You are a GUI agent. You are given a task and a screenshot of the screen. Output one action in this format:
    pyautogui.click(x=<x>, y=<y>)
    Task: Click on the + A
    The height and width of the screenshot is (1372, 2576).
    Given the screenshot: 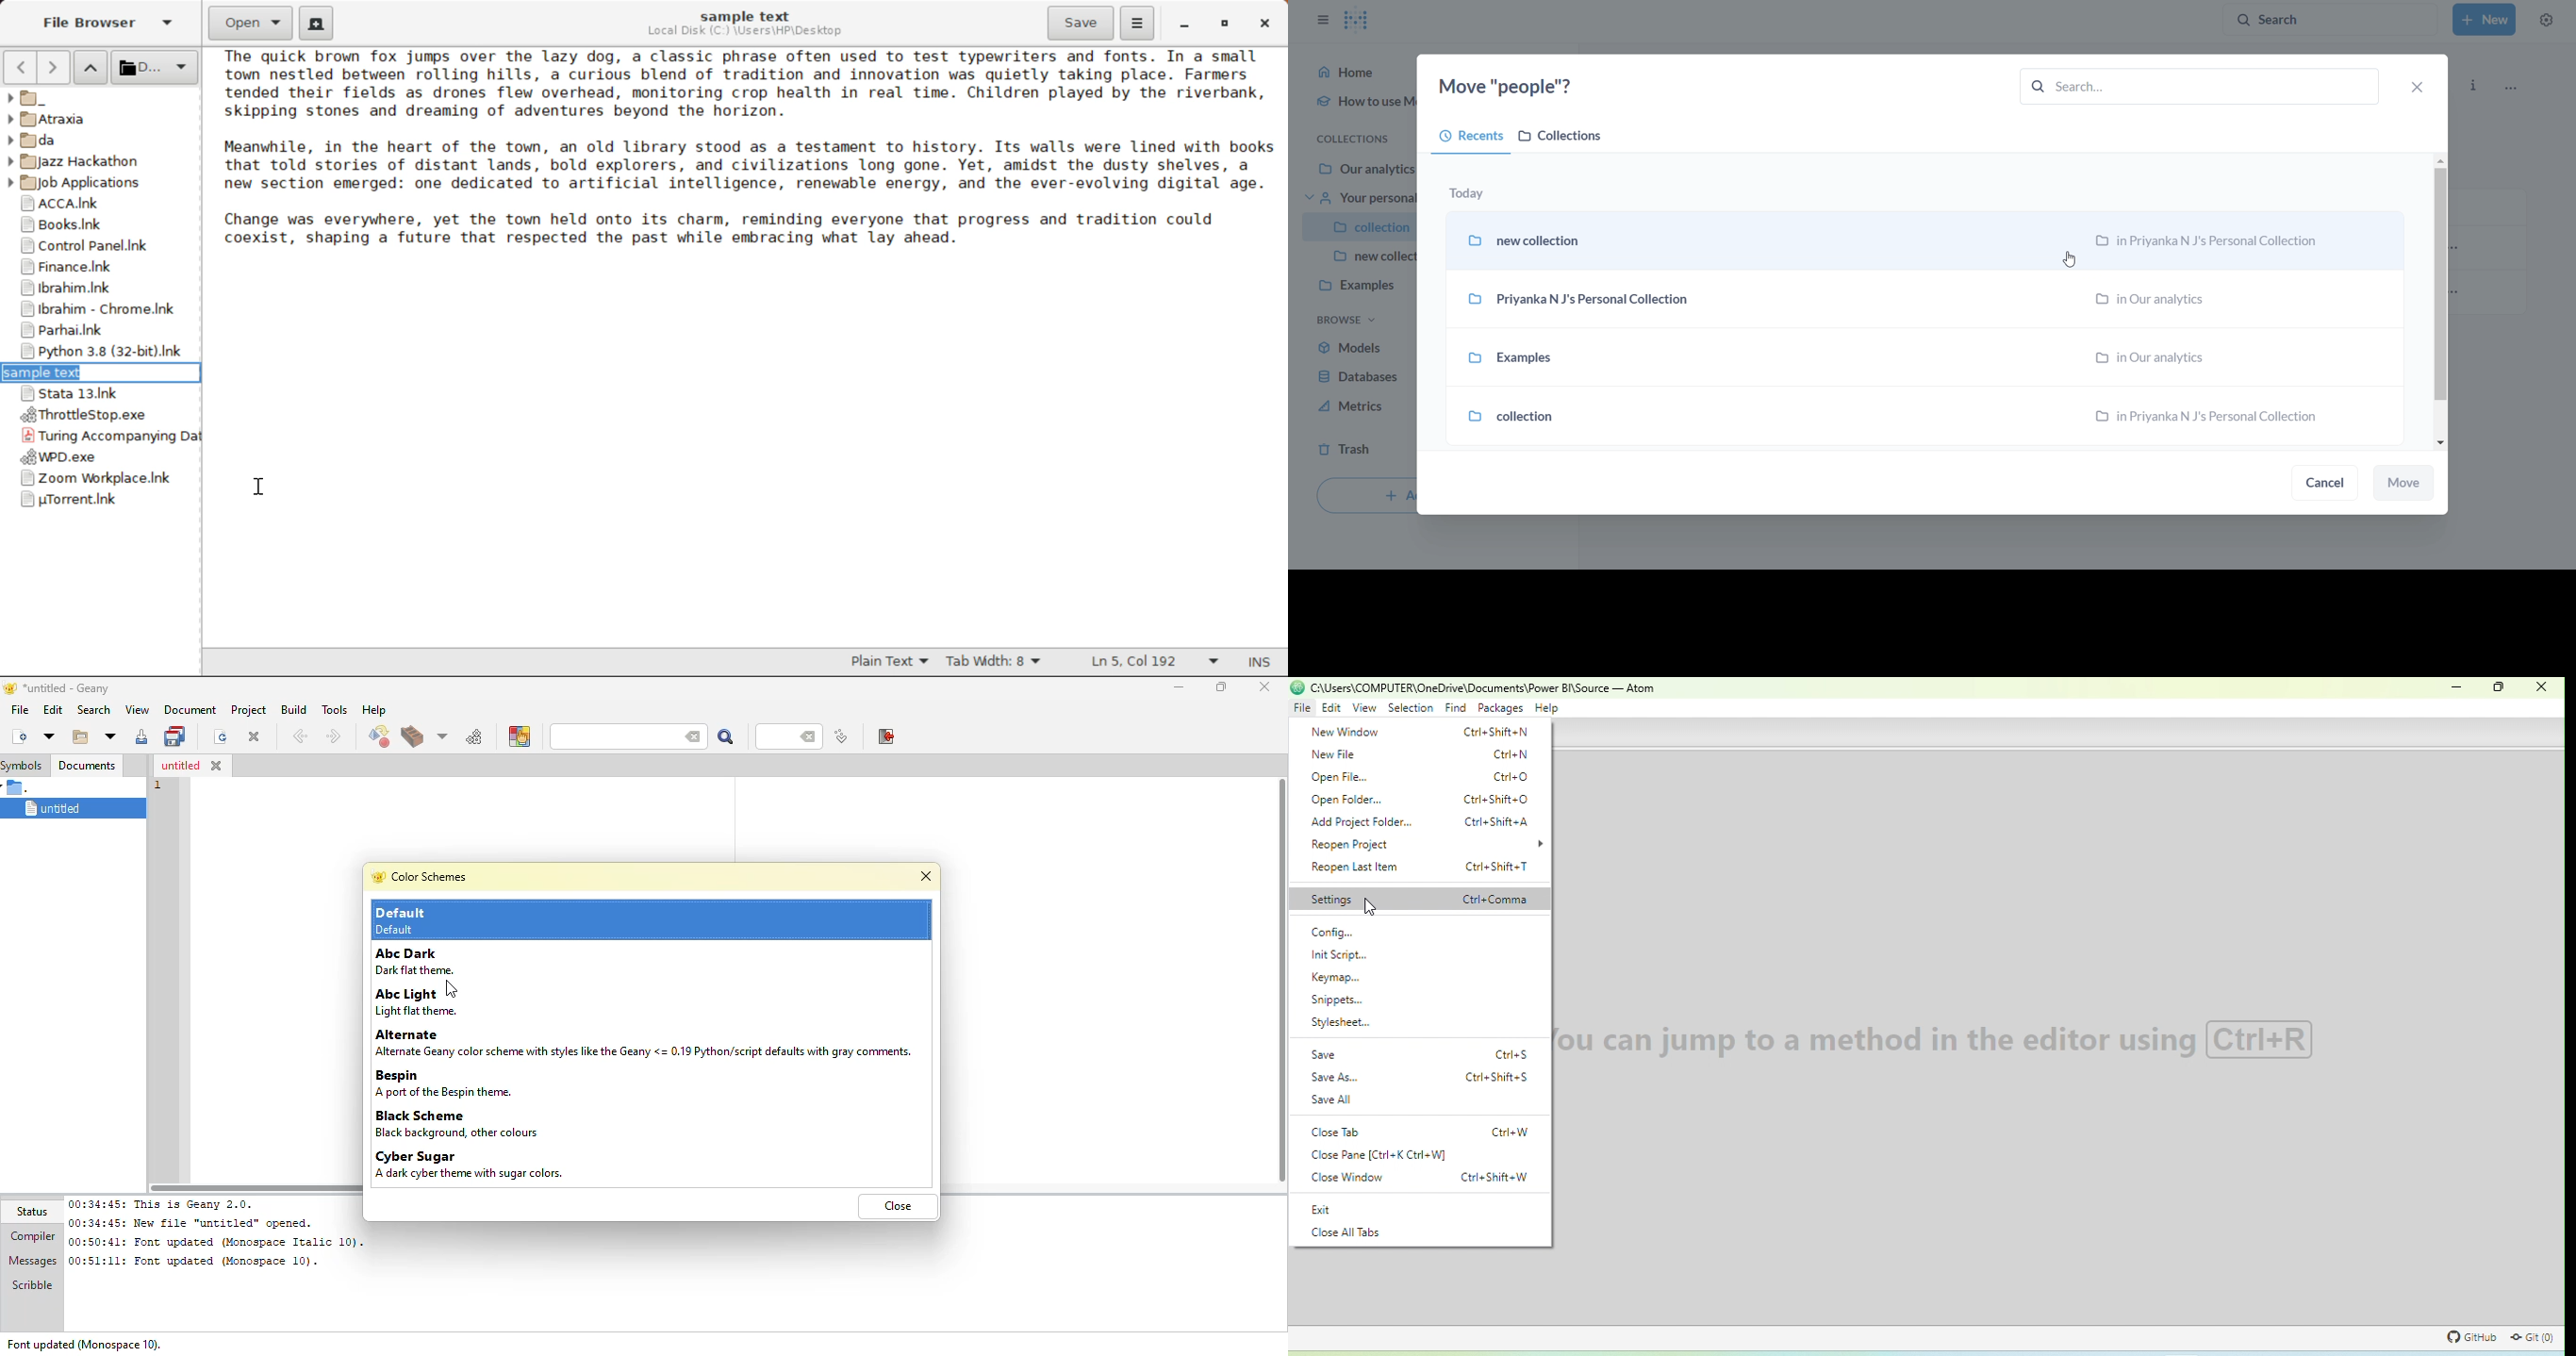 What is the action you would take?
    pyautogui.click(x=1372, y=496)
    